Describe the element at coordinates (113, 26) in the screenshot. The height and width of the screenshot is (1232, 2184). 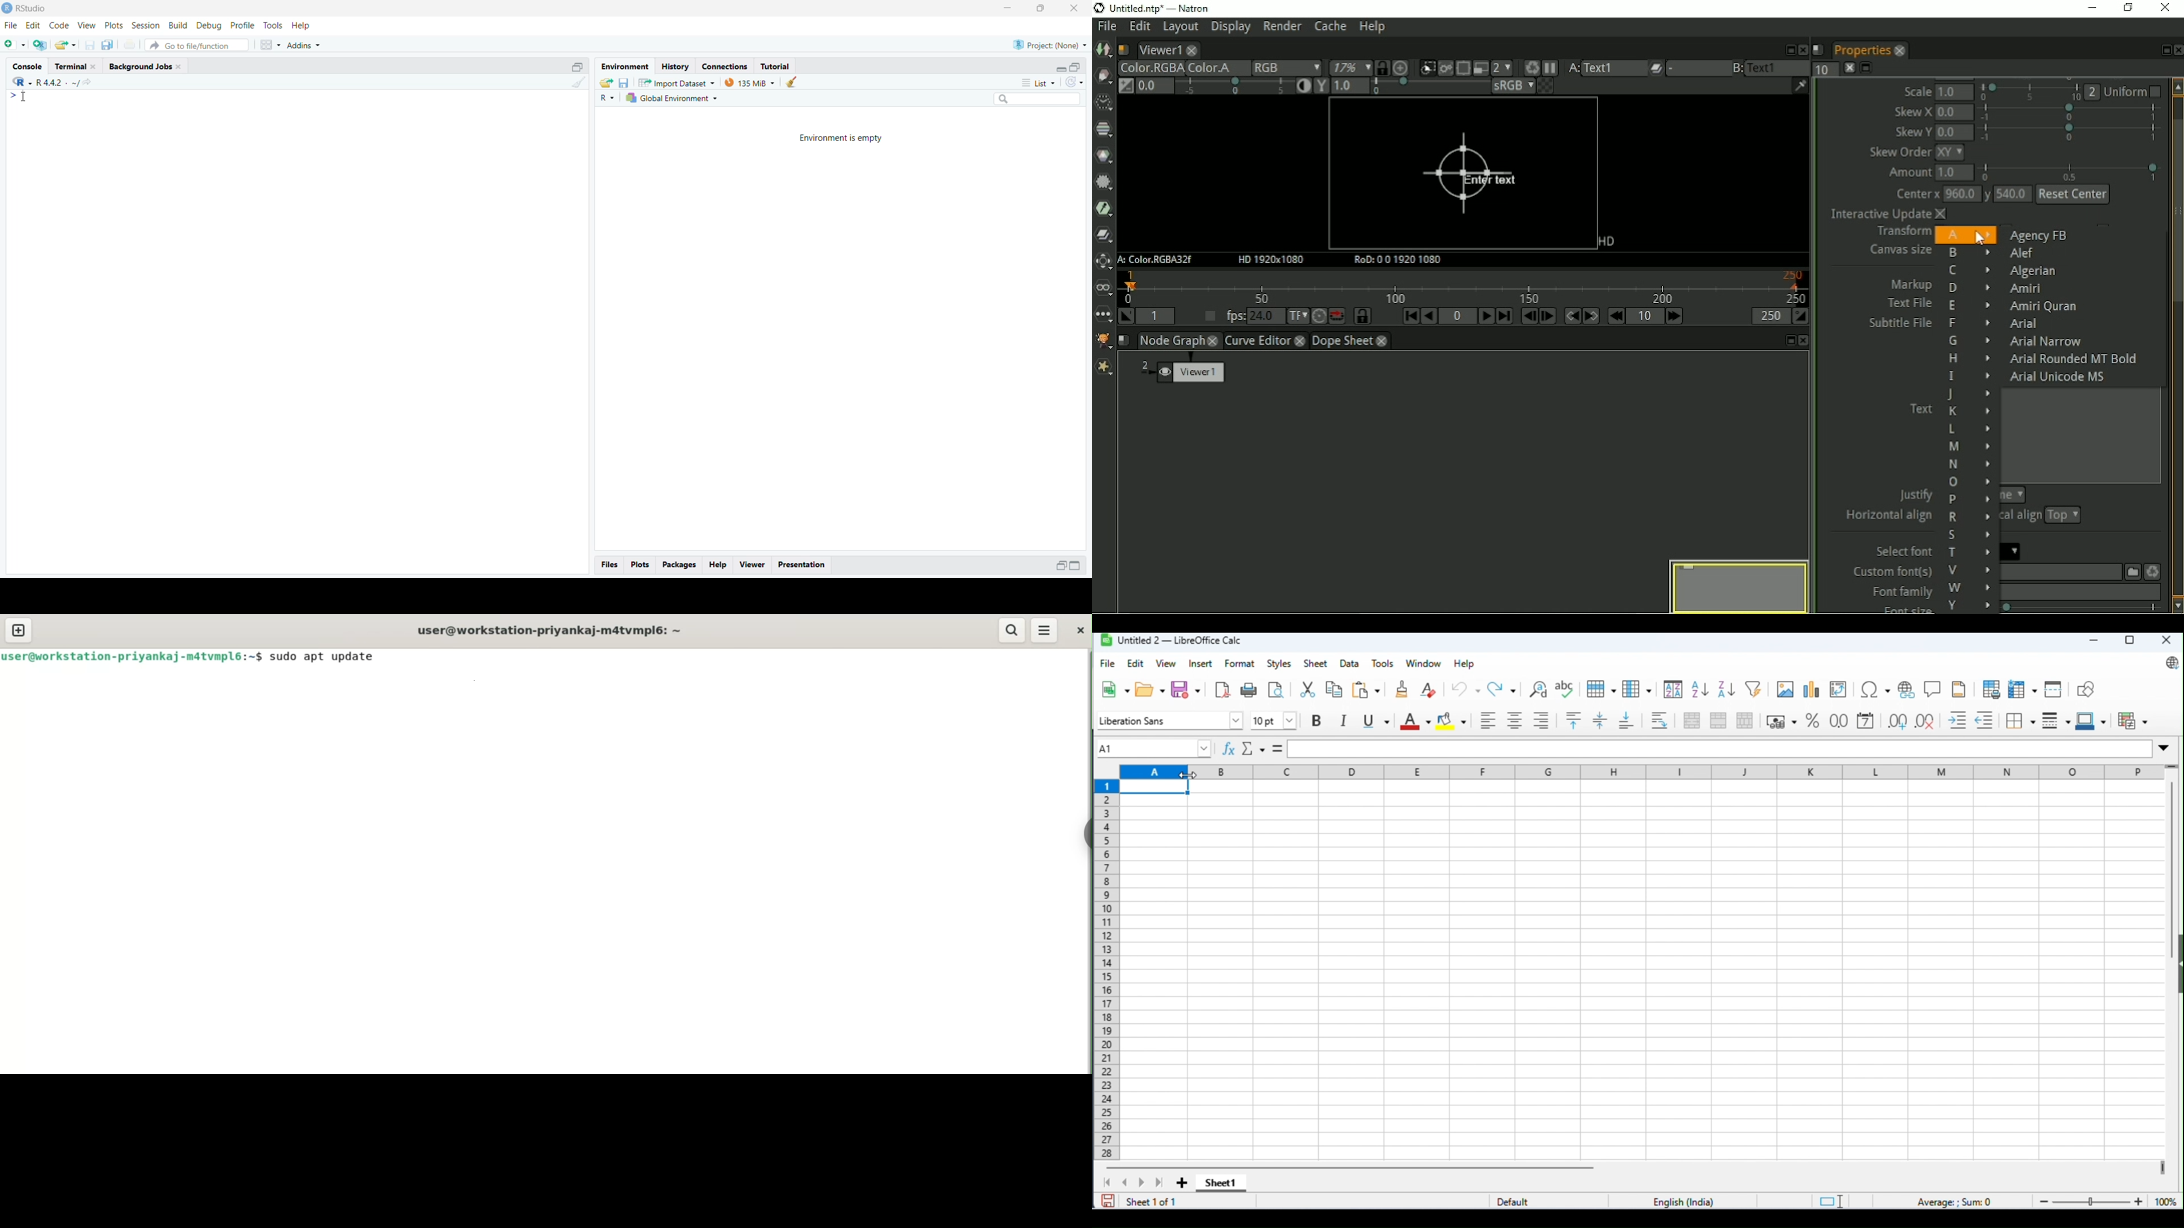
I see `Plots` at that location.